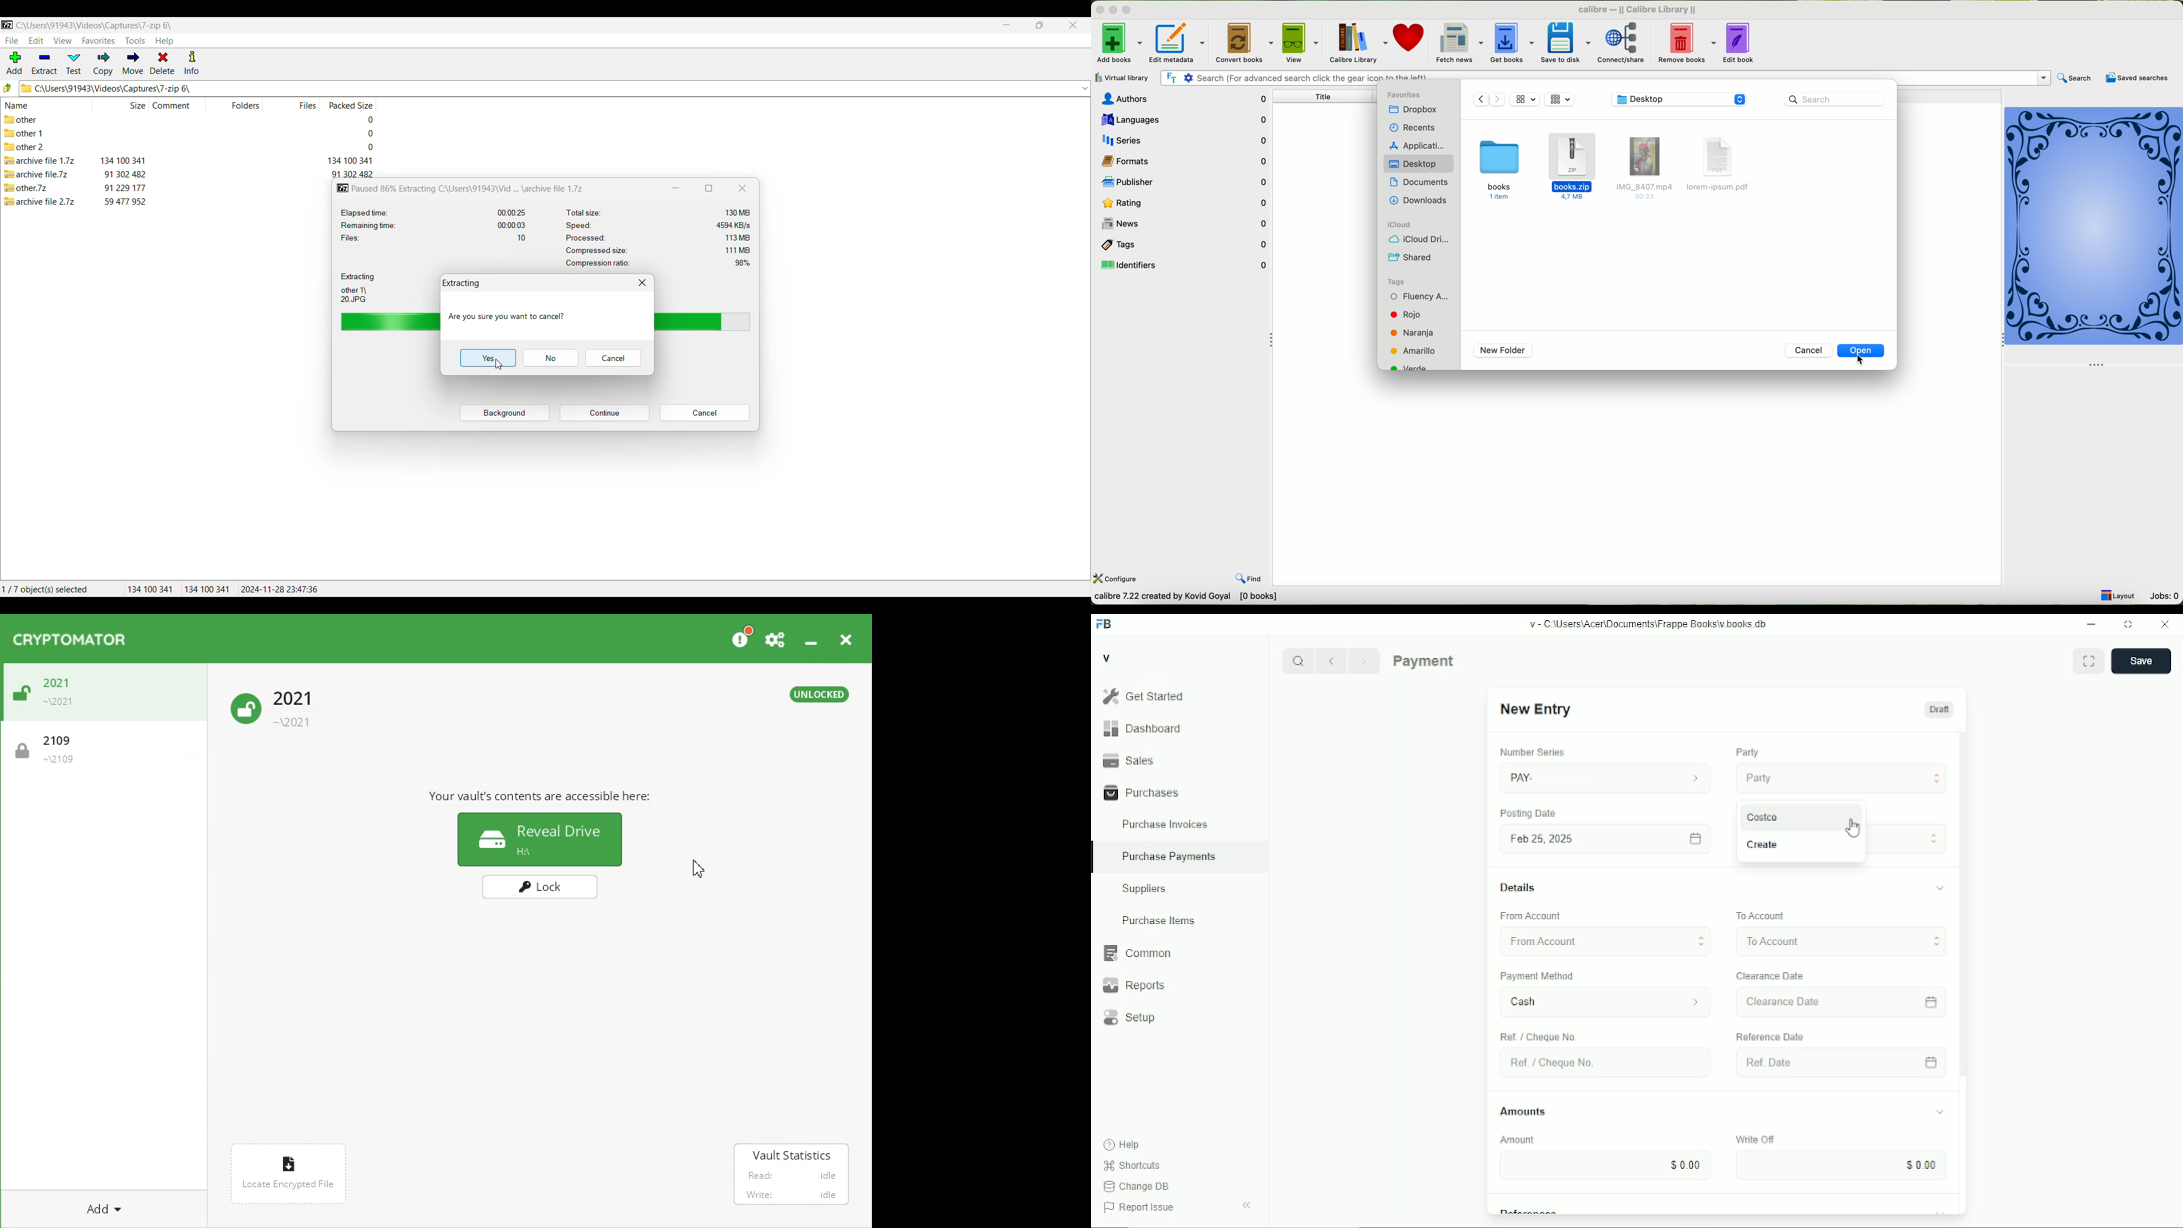 This screenshot has width=2184, height=1232. What do you see at coordinates (1524, 1107) in the screenshot?
I see `Amounts` at bounding box center [1524, 1107].